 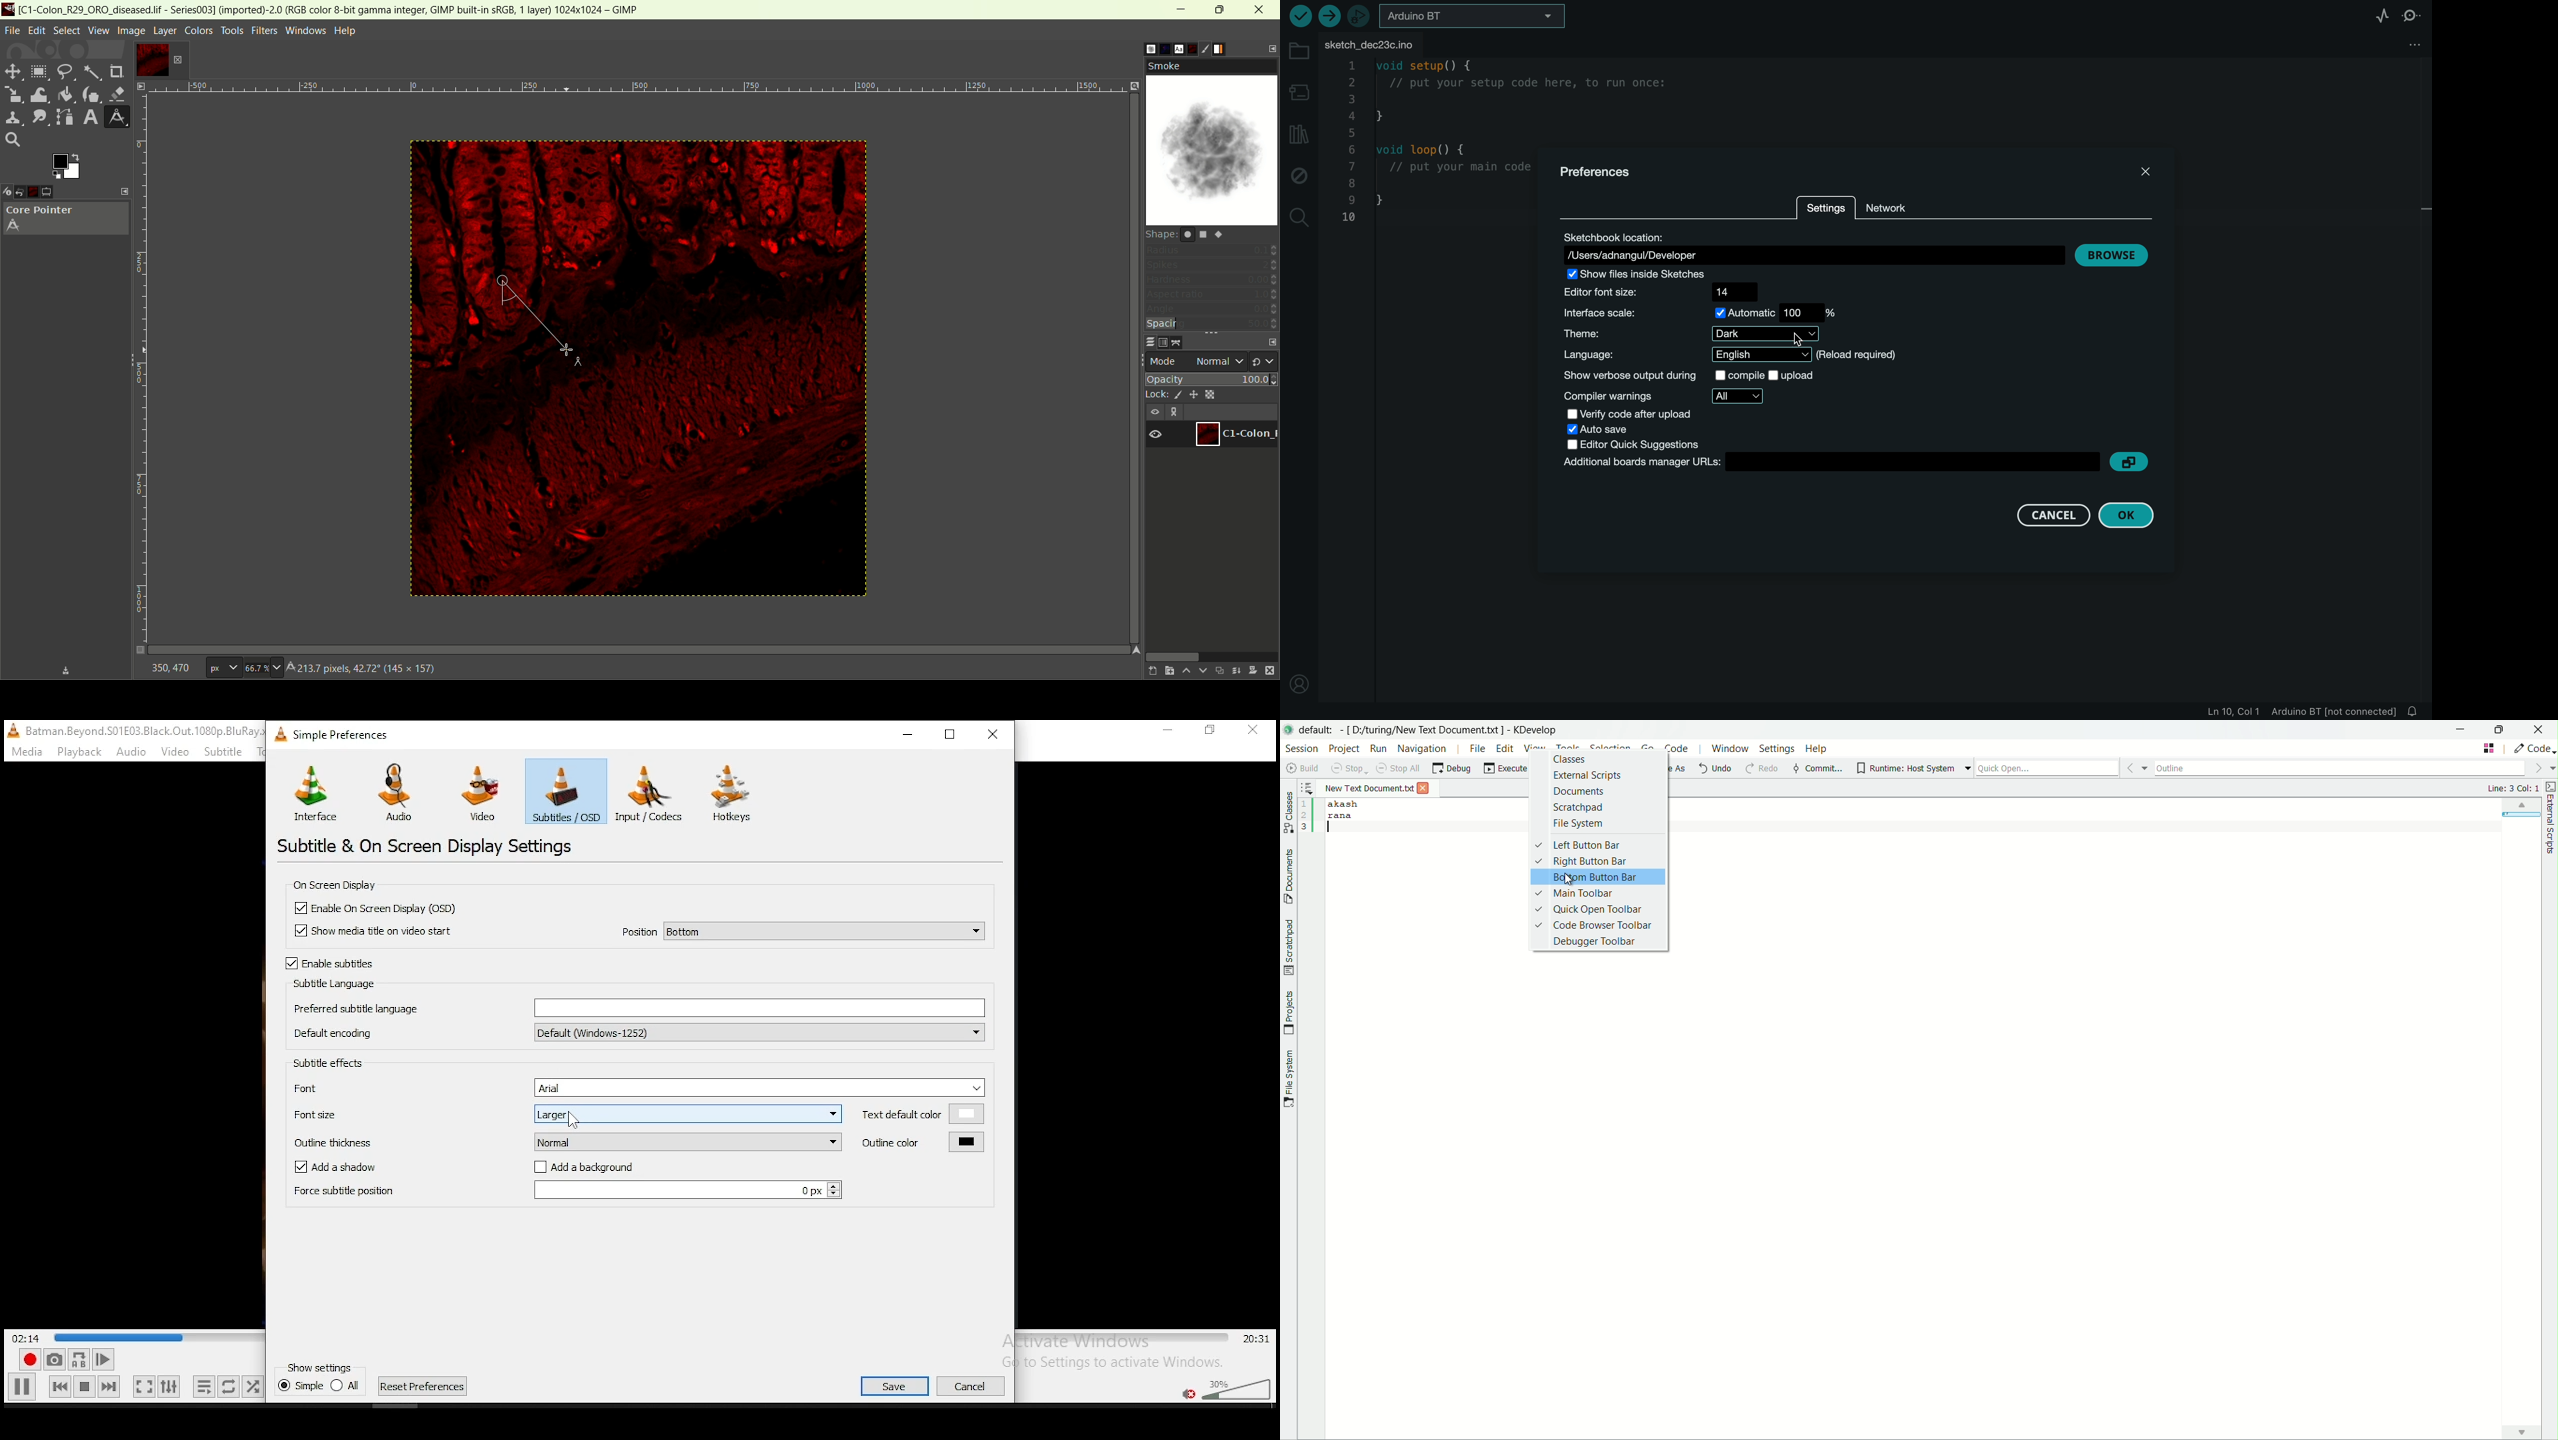 I want to click on record, so click(x=27, y=1360).